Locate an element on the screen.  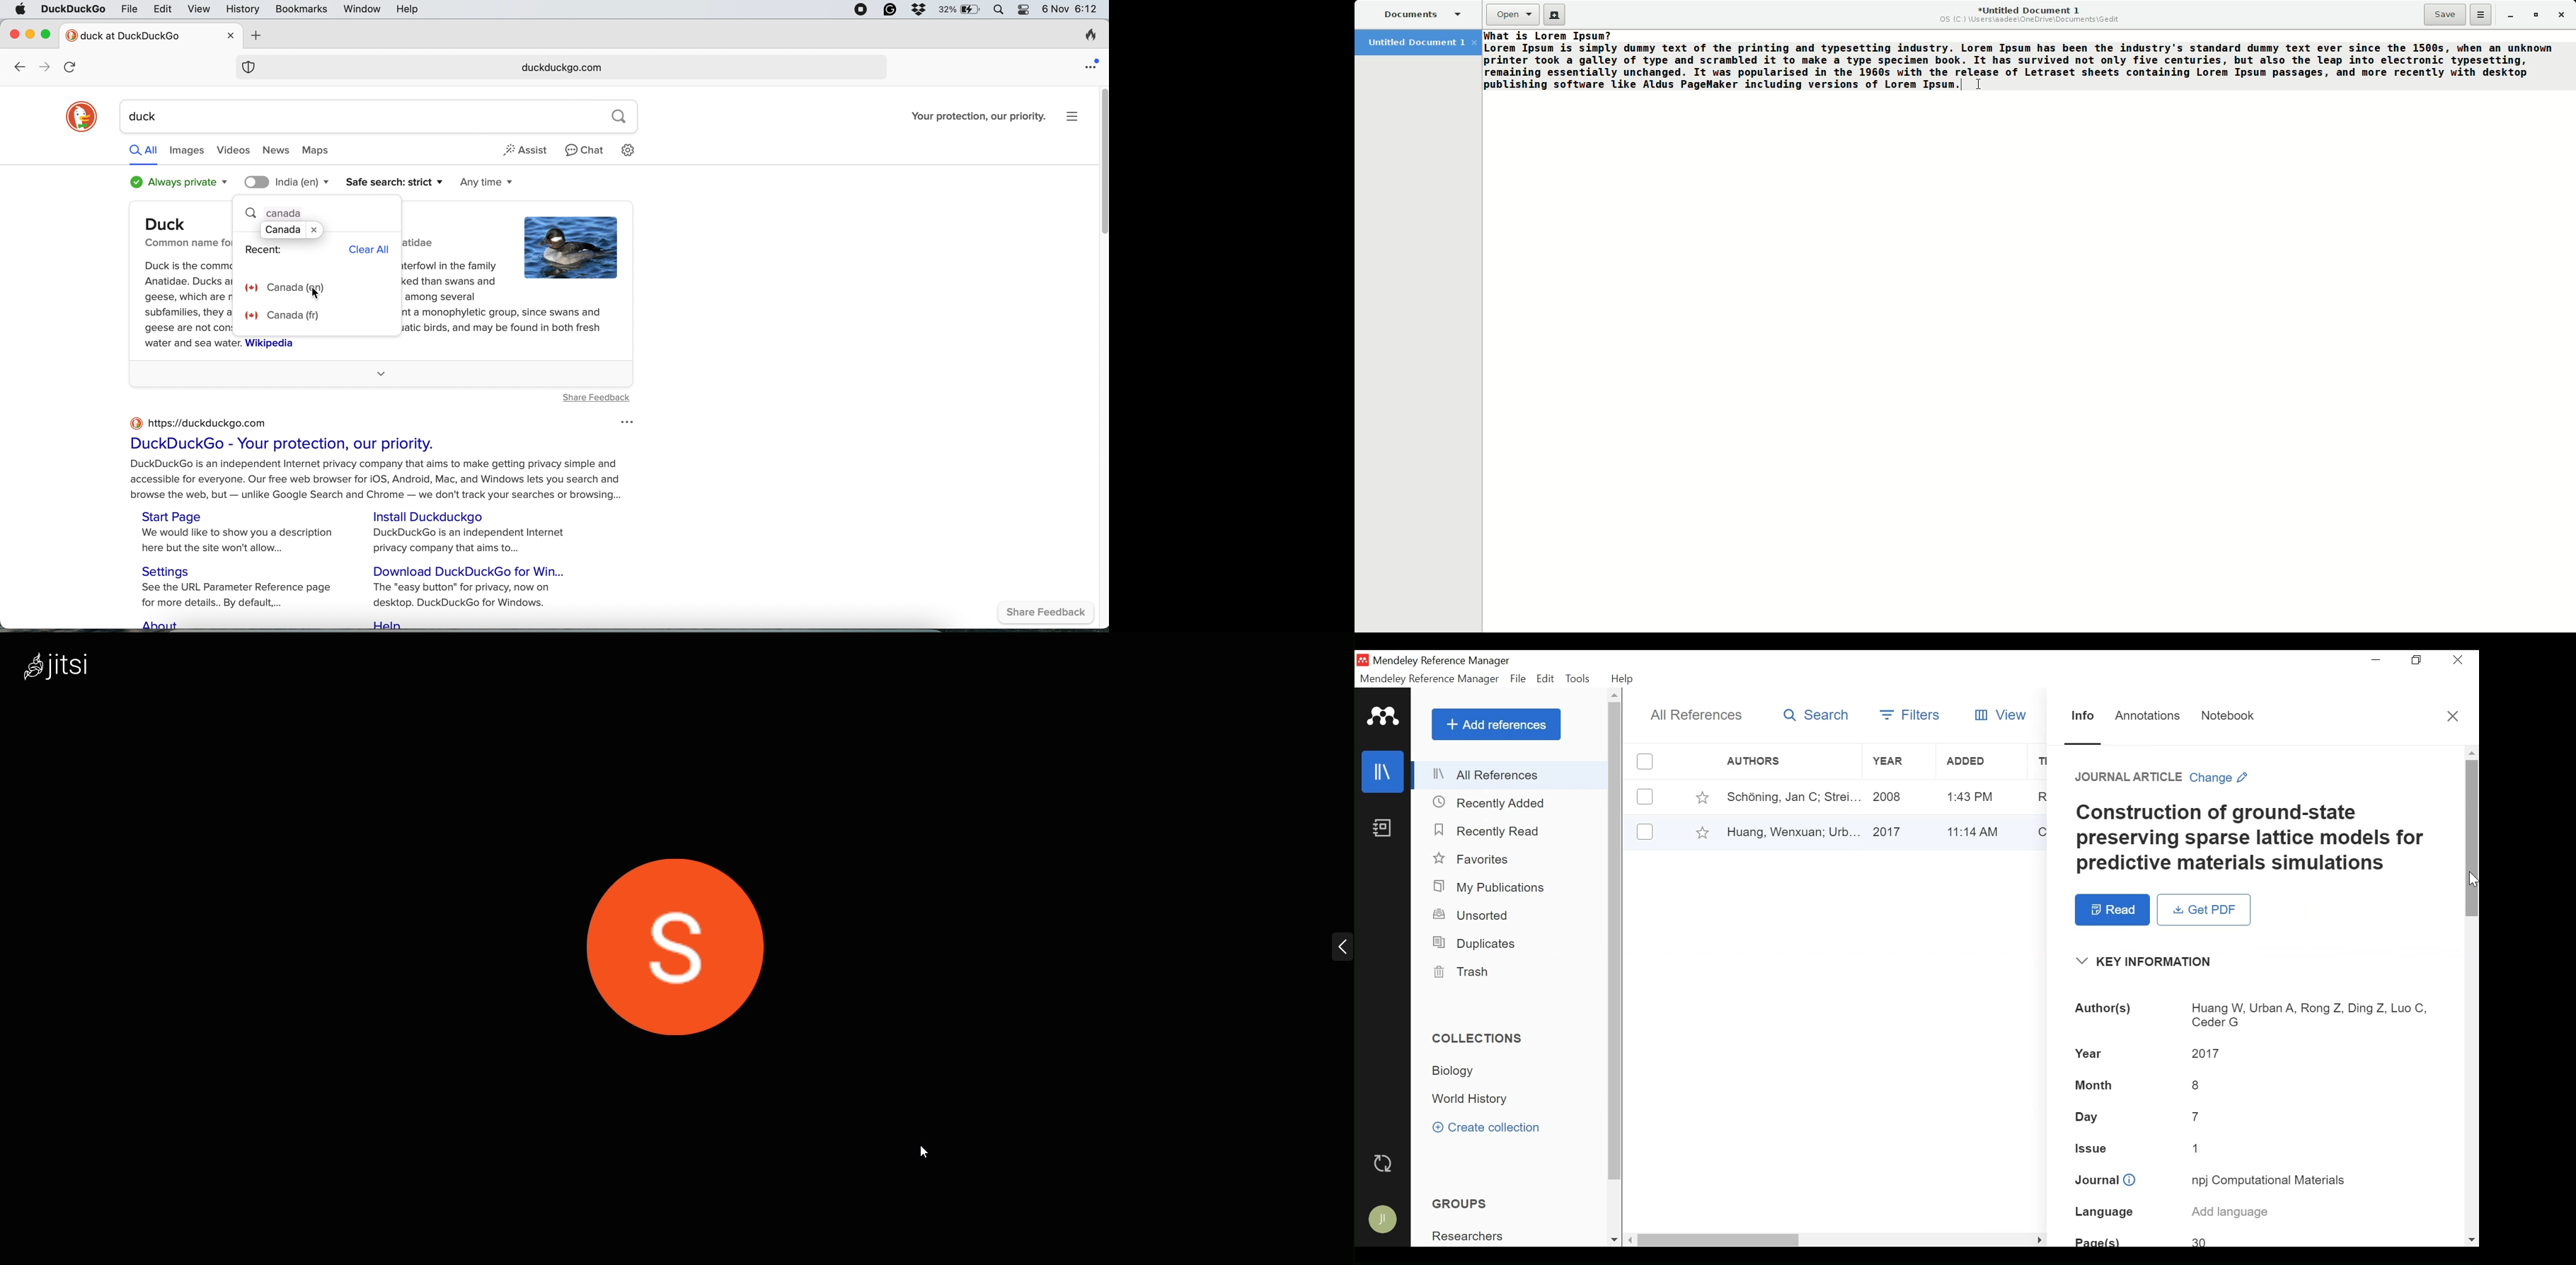
dropbox is located at coordinates (919, 10).